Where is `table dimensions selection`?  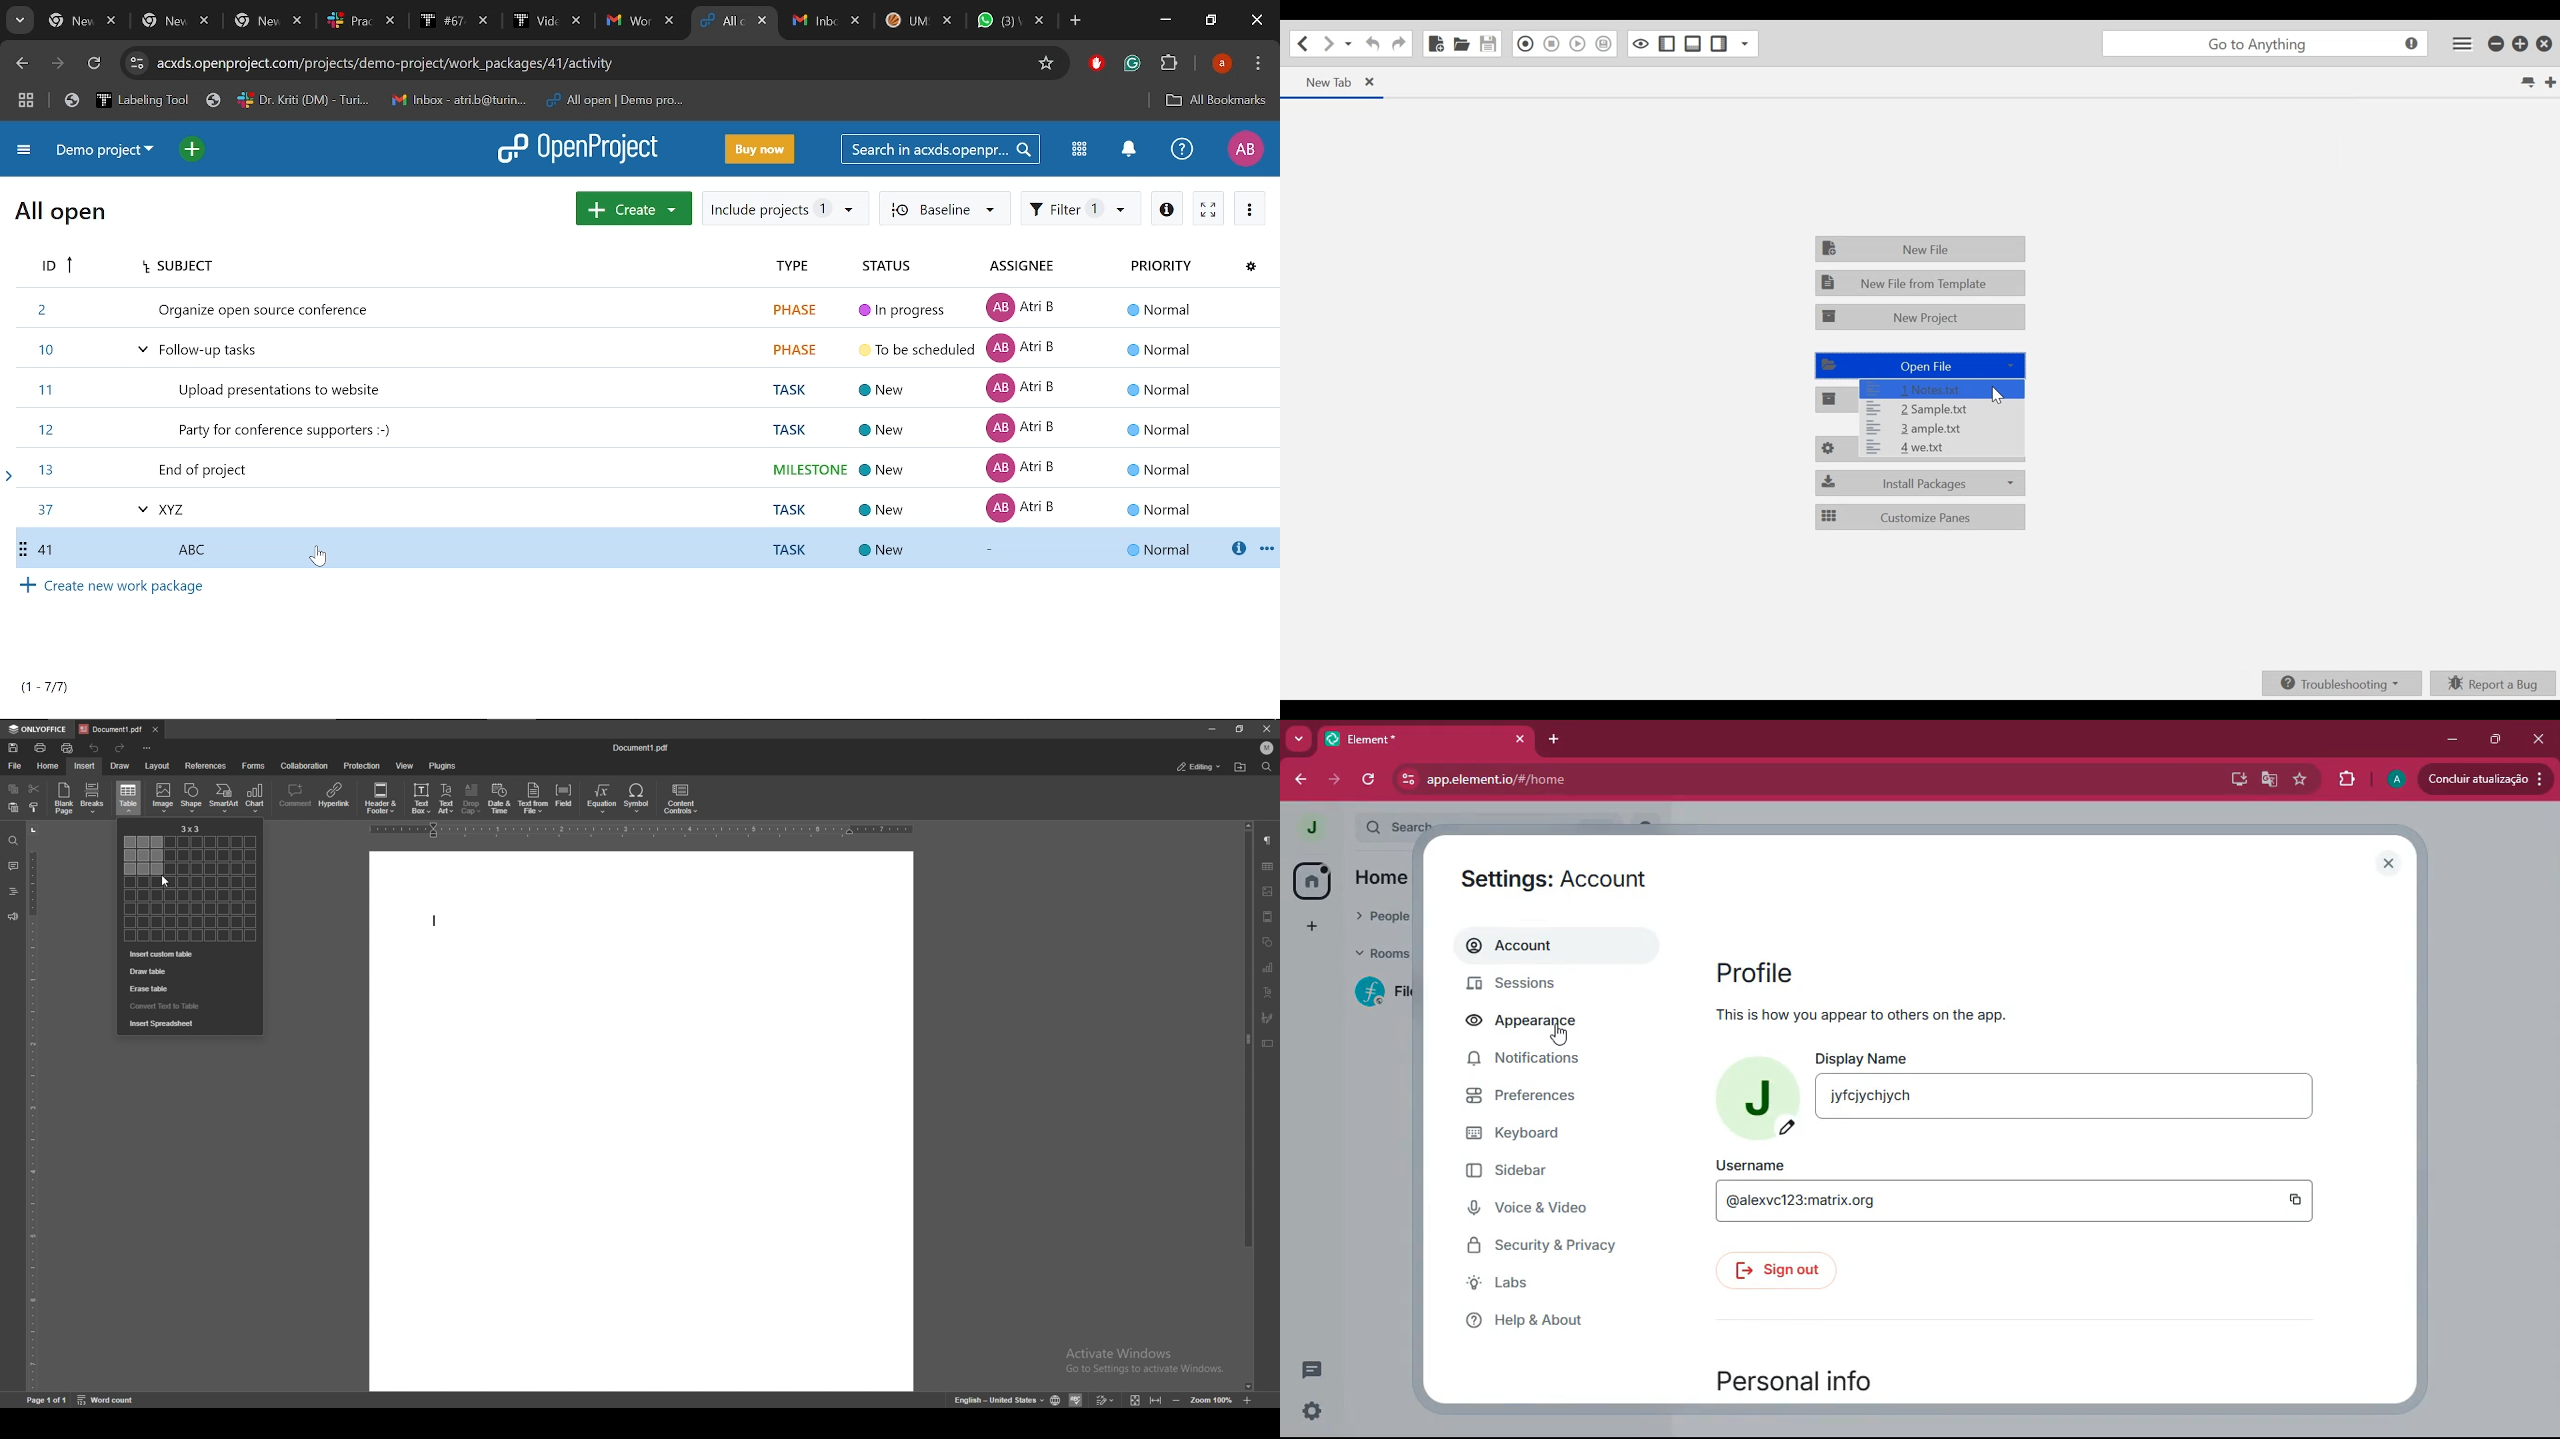
table dimensions selection is located at coordinates (191, 889).